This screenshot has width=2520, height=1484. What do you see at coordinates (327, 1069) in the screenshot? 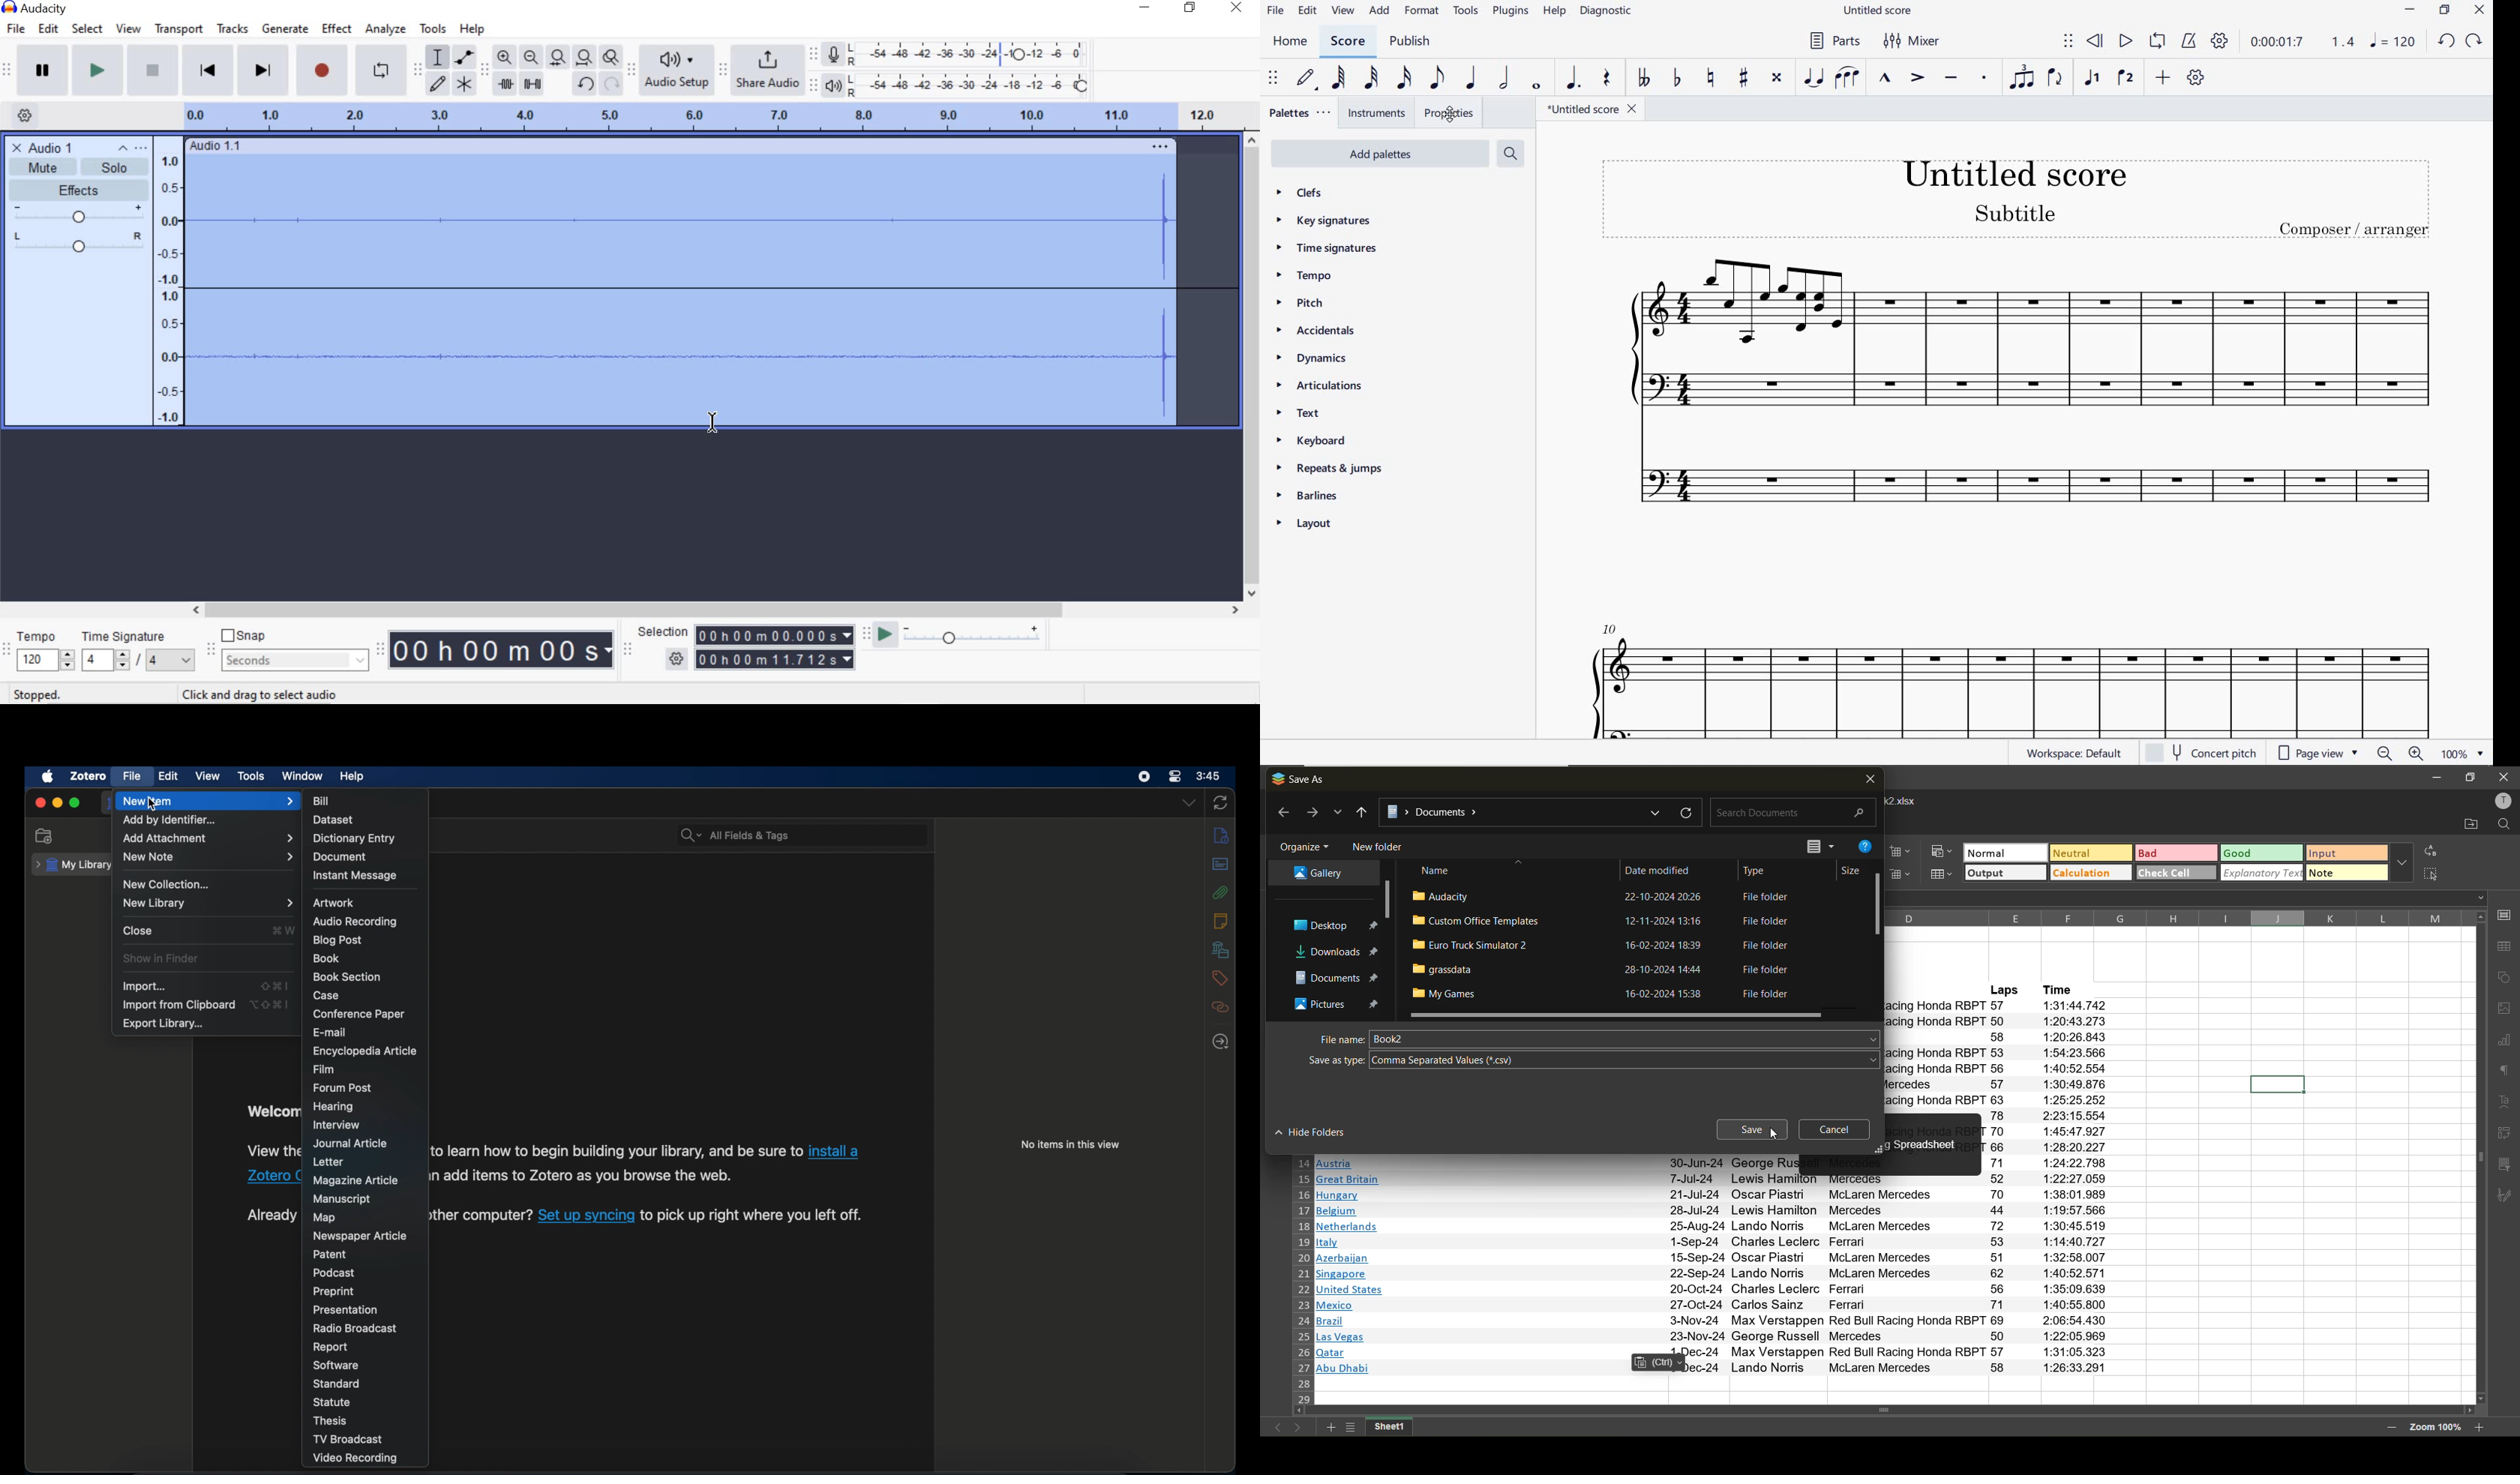
I see `film` at bounding box center [327, 1069].